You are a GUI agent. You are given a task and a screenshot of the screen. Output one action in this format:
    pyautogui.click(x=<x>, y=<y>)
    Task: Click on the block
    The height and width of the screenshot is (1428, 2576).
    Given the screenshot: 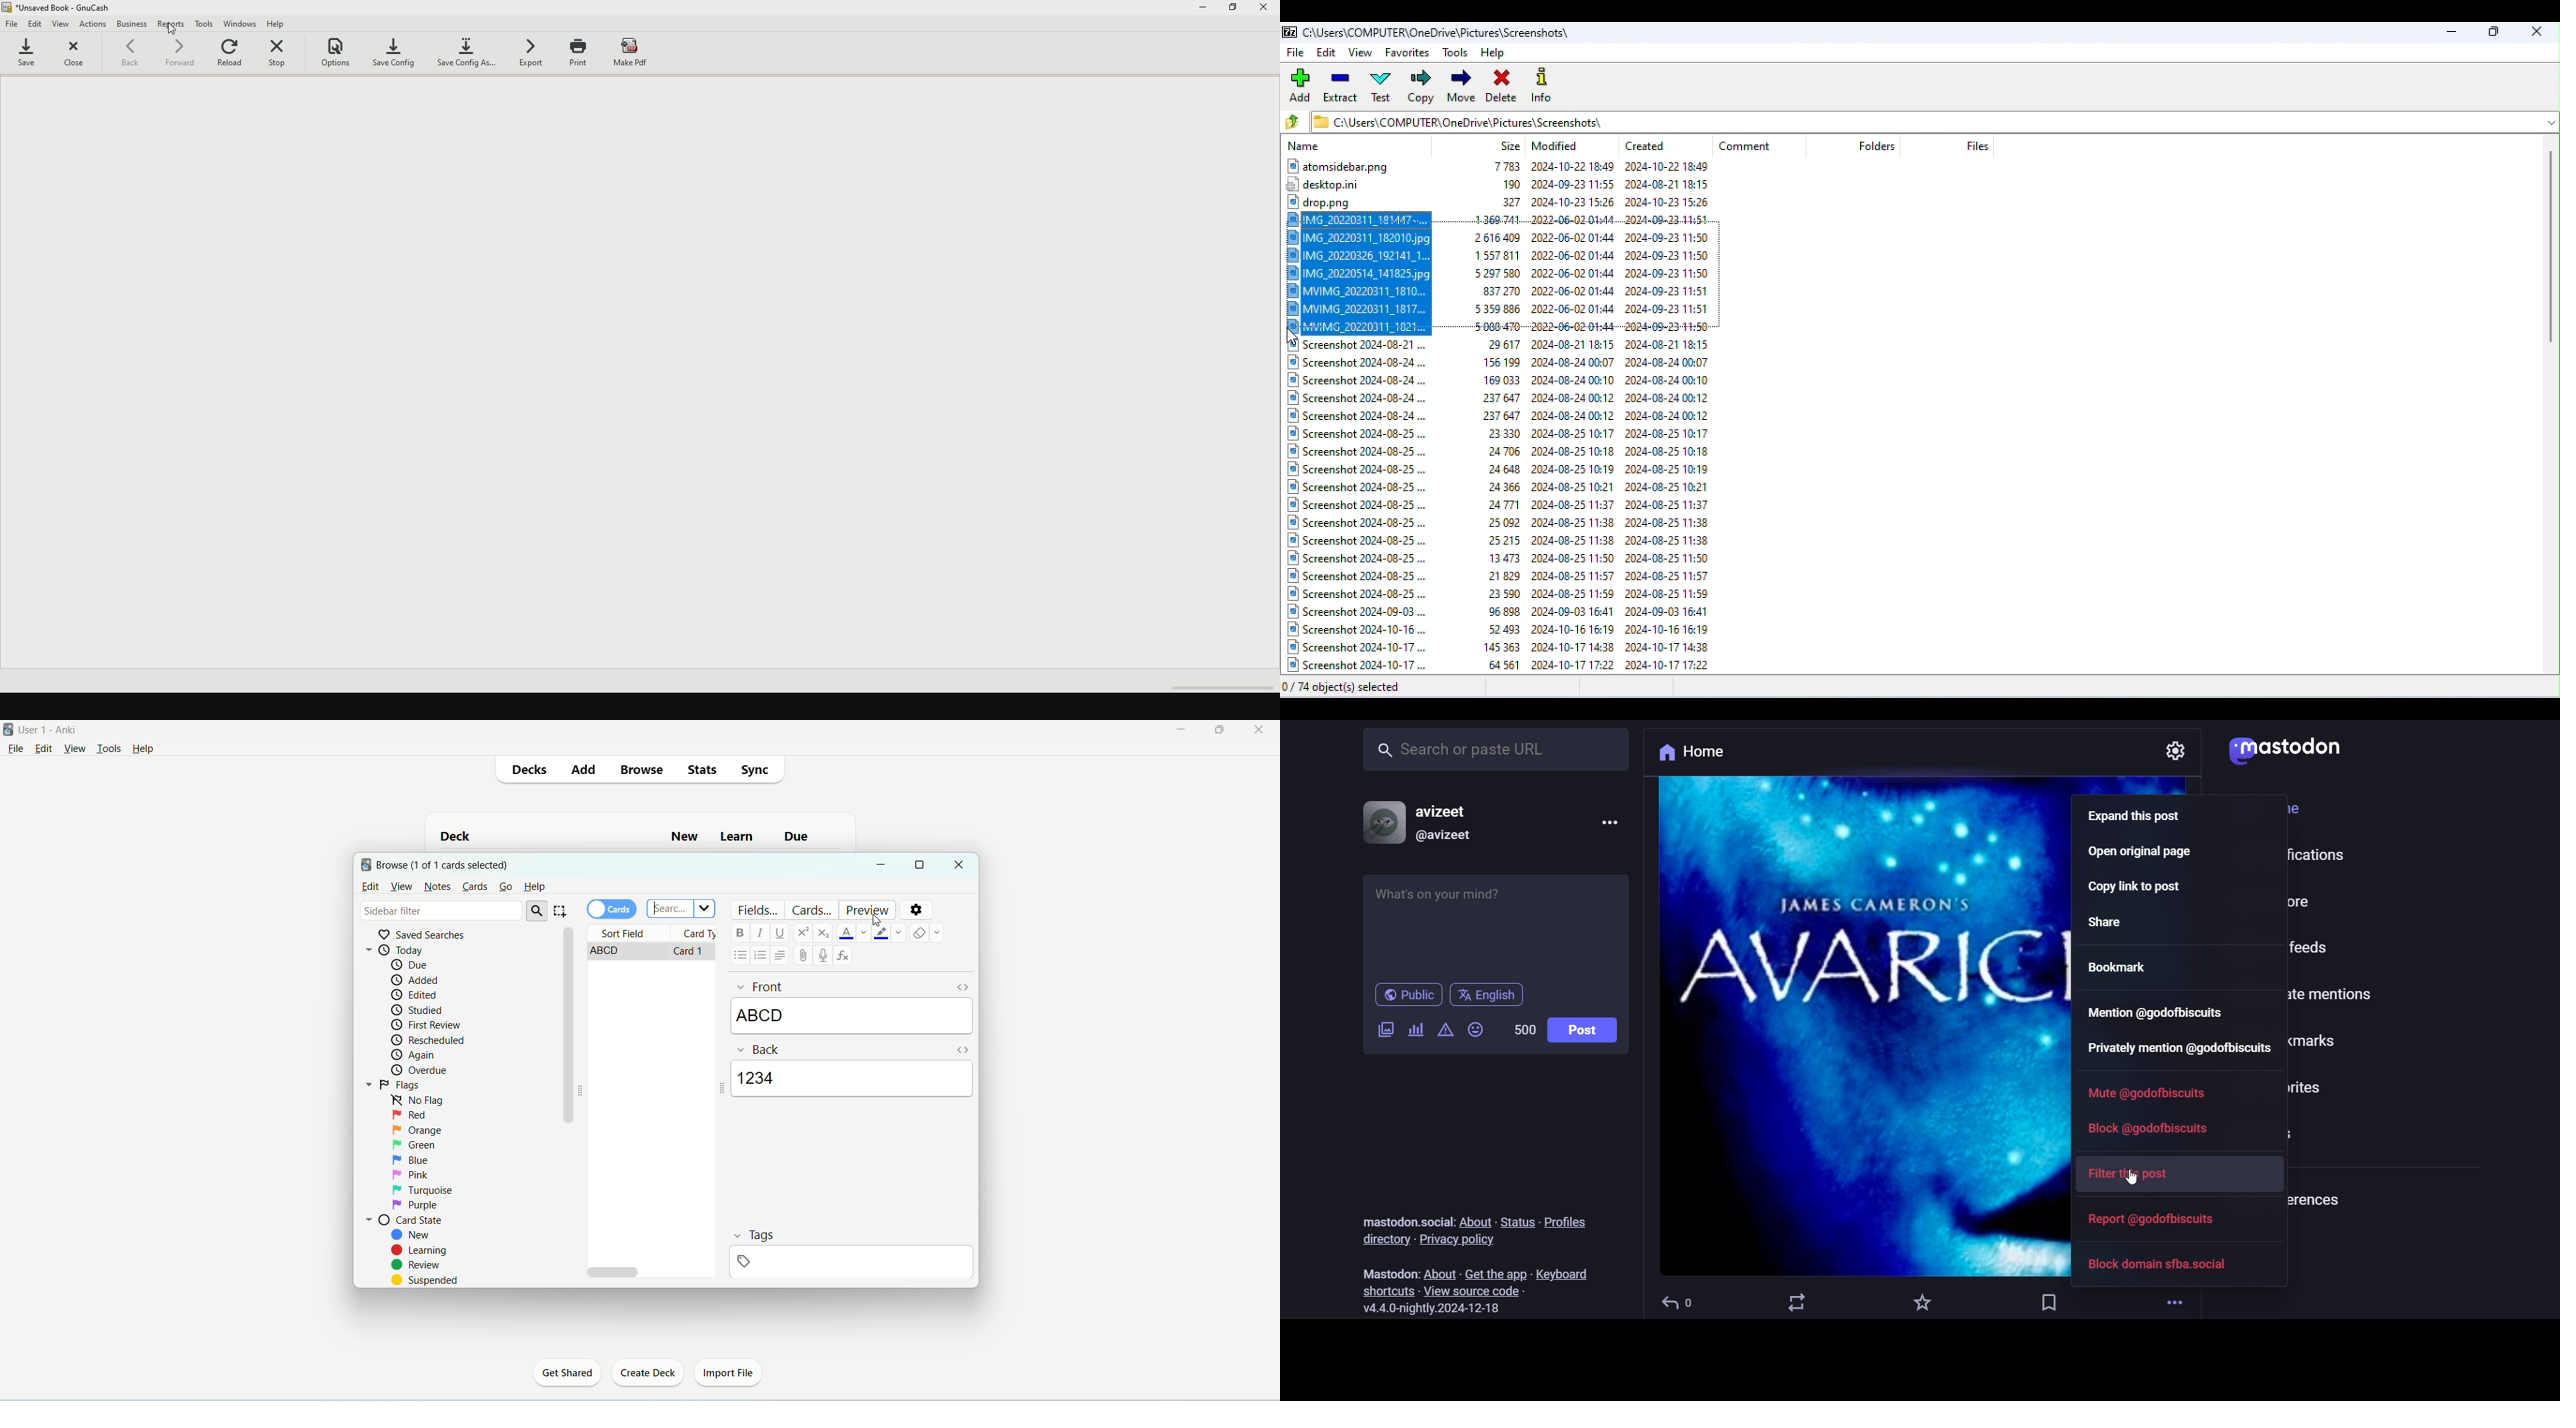 What is the action you would take?
    pyautogui.click(x=2153, y=1125)
    